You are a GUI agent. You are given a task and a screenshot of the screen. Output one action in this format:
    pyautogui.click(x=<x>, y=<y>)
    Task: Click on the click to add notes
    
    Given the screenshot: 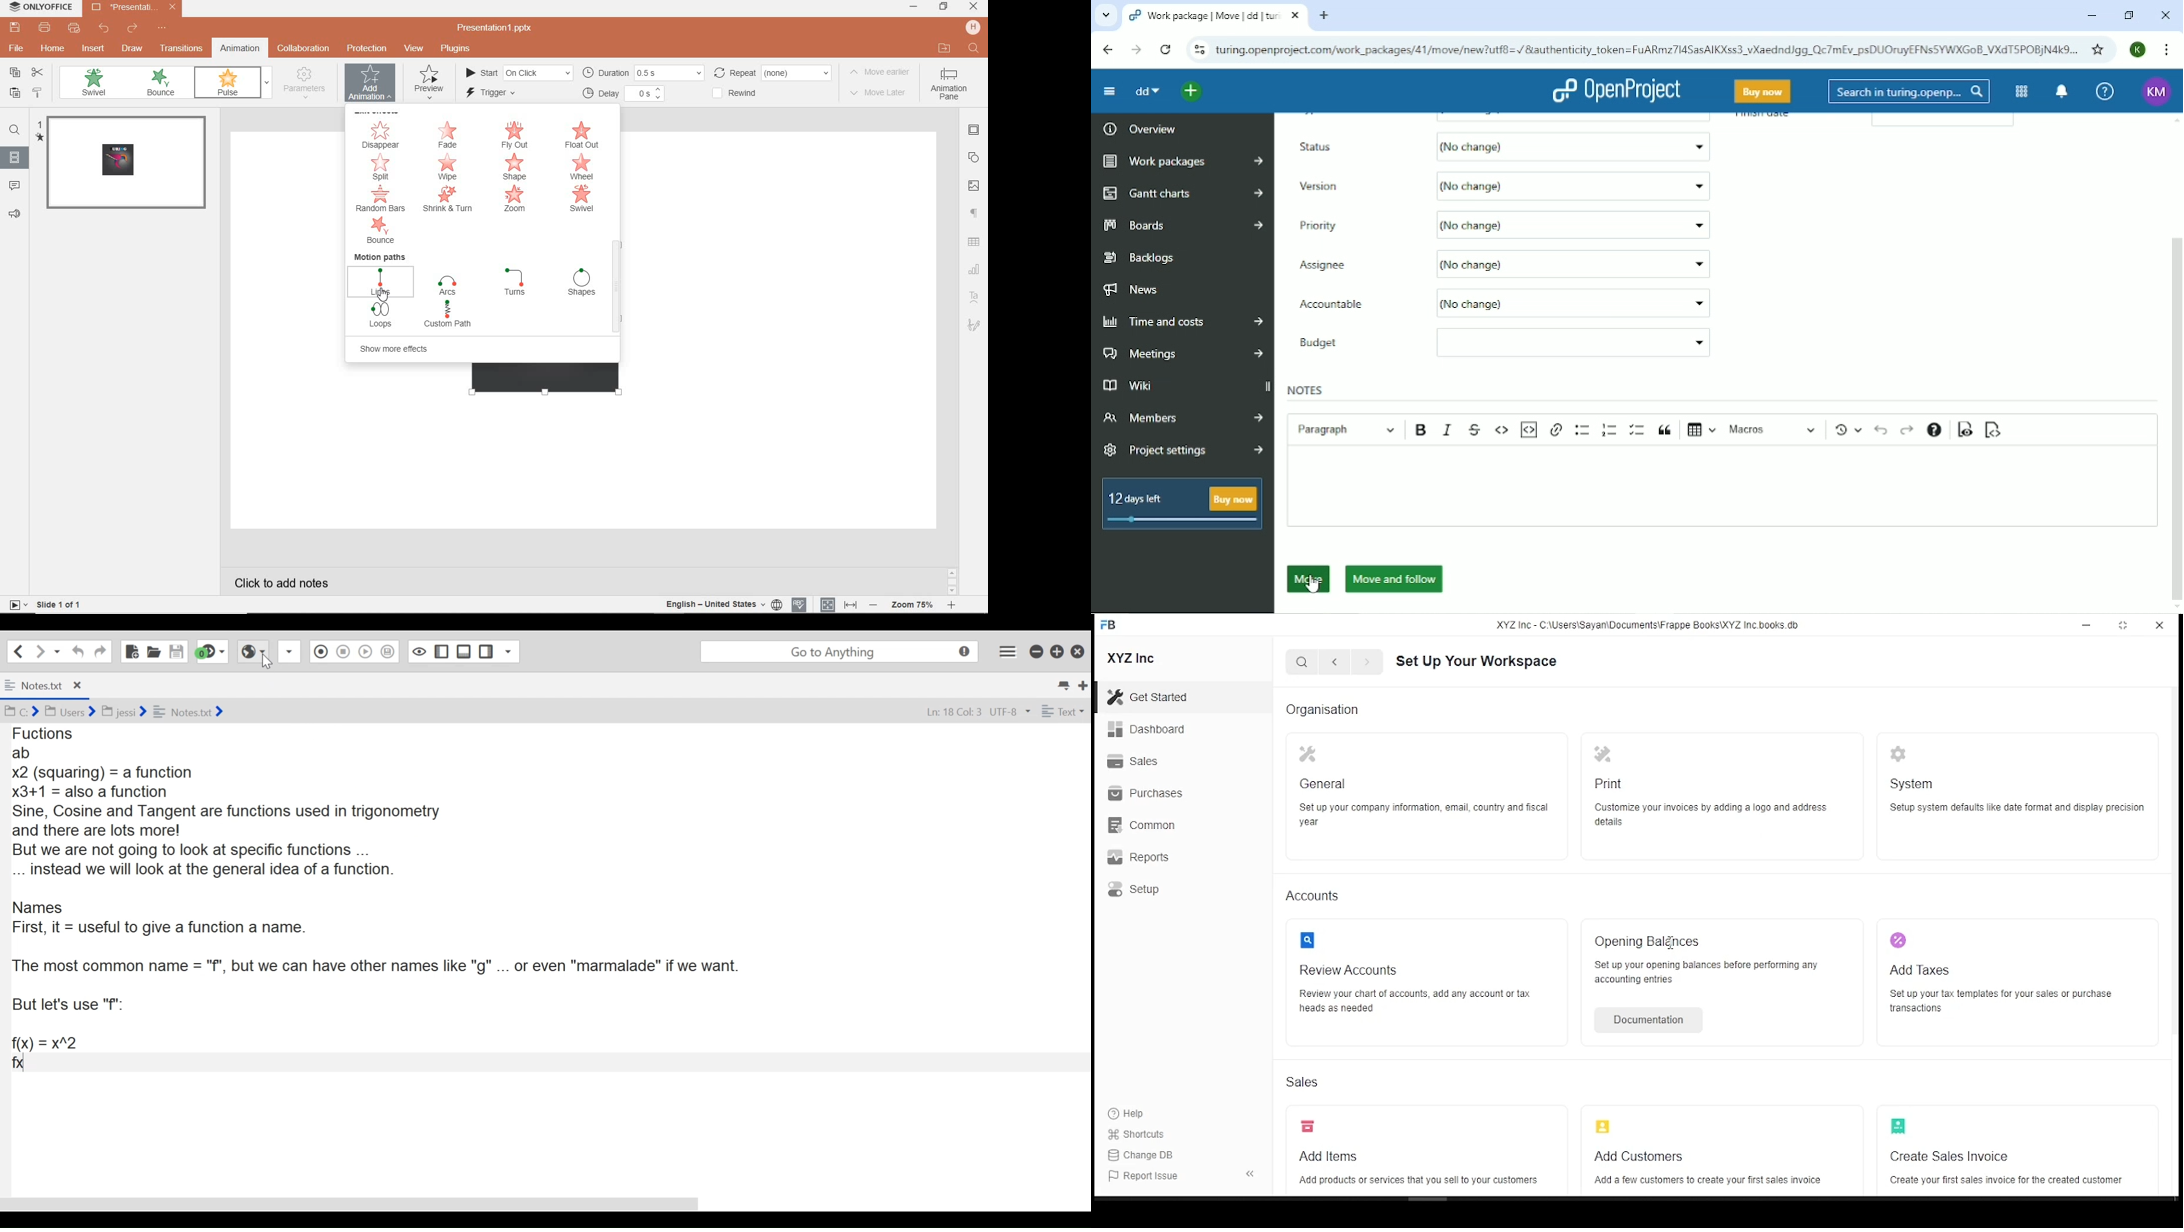 What is the action you would take?
    pyautogui.click(x=286, y=581)
    